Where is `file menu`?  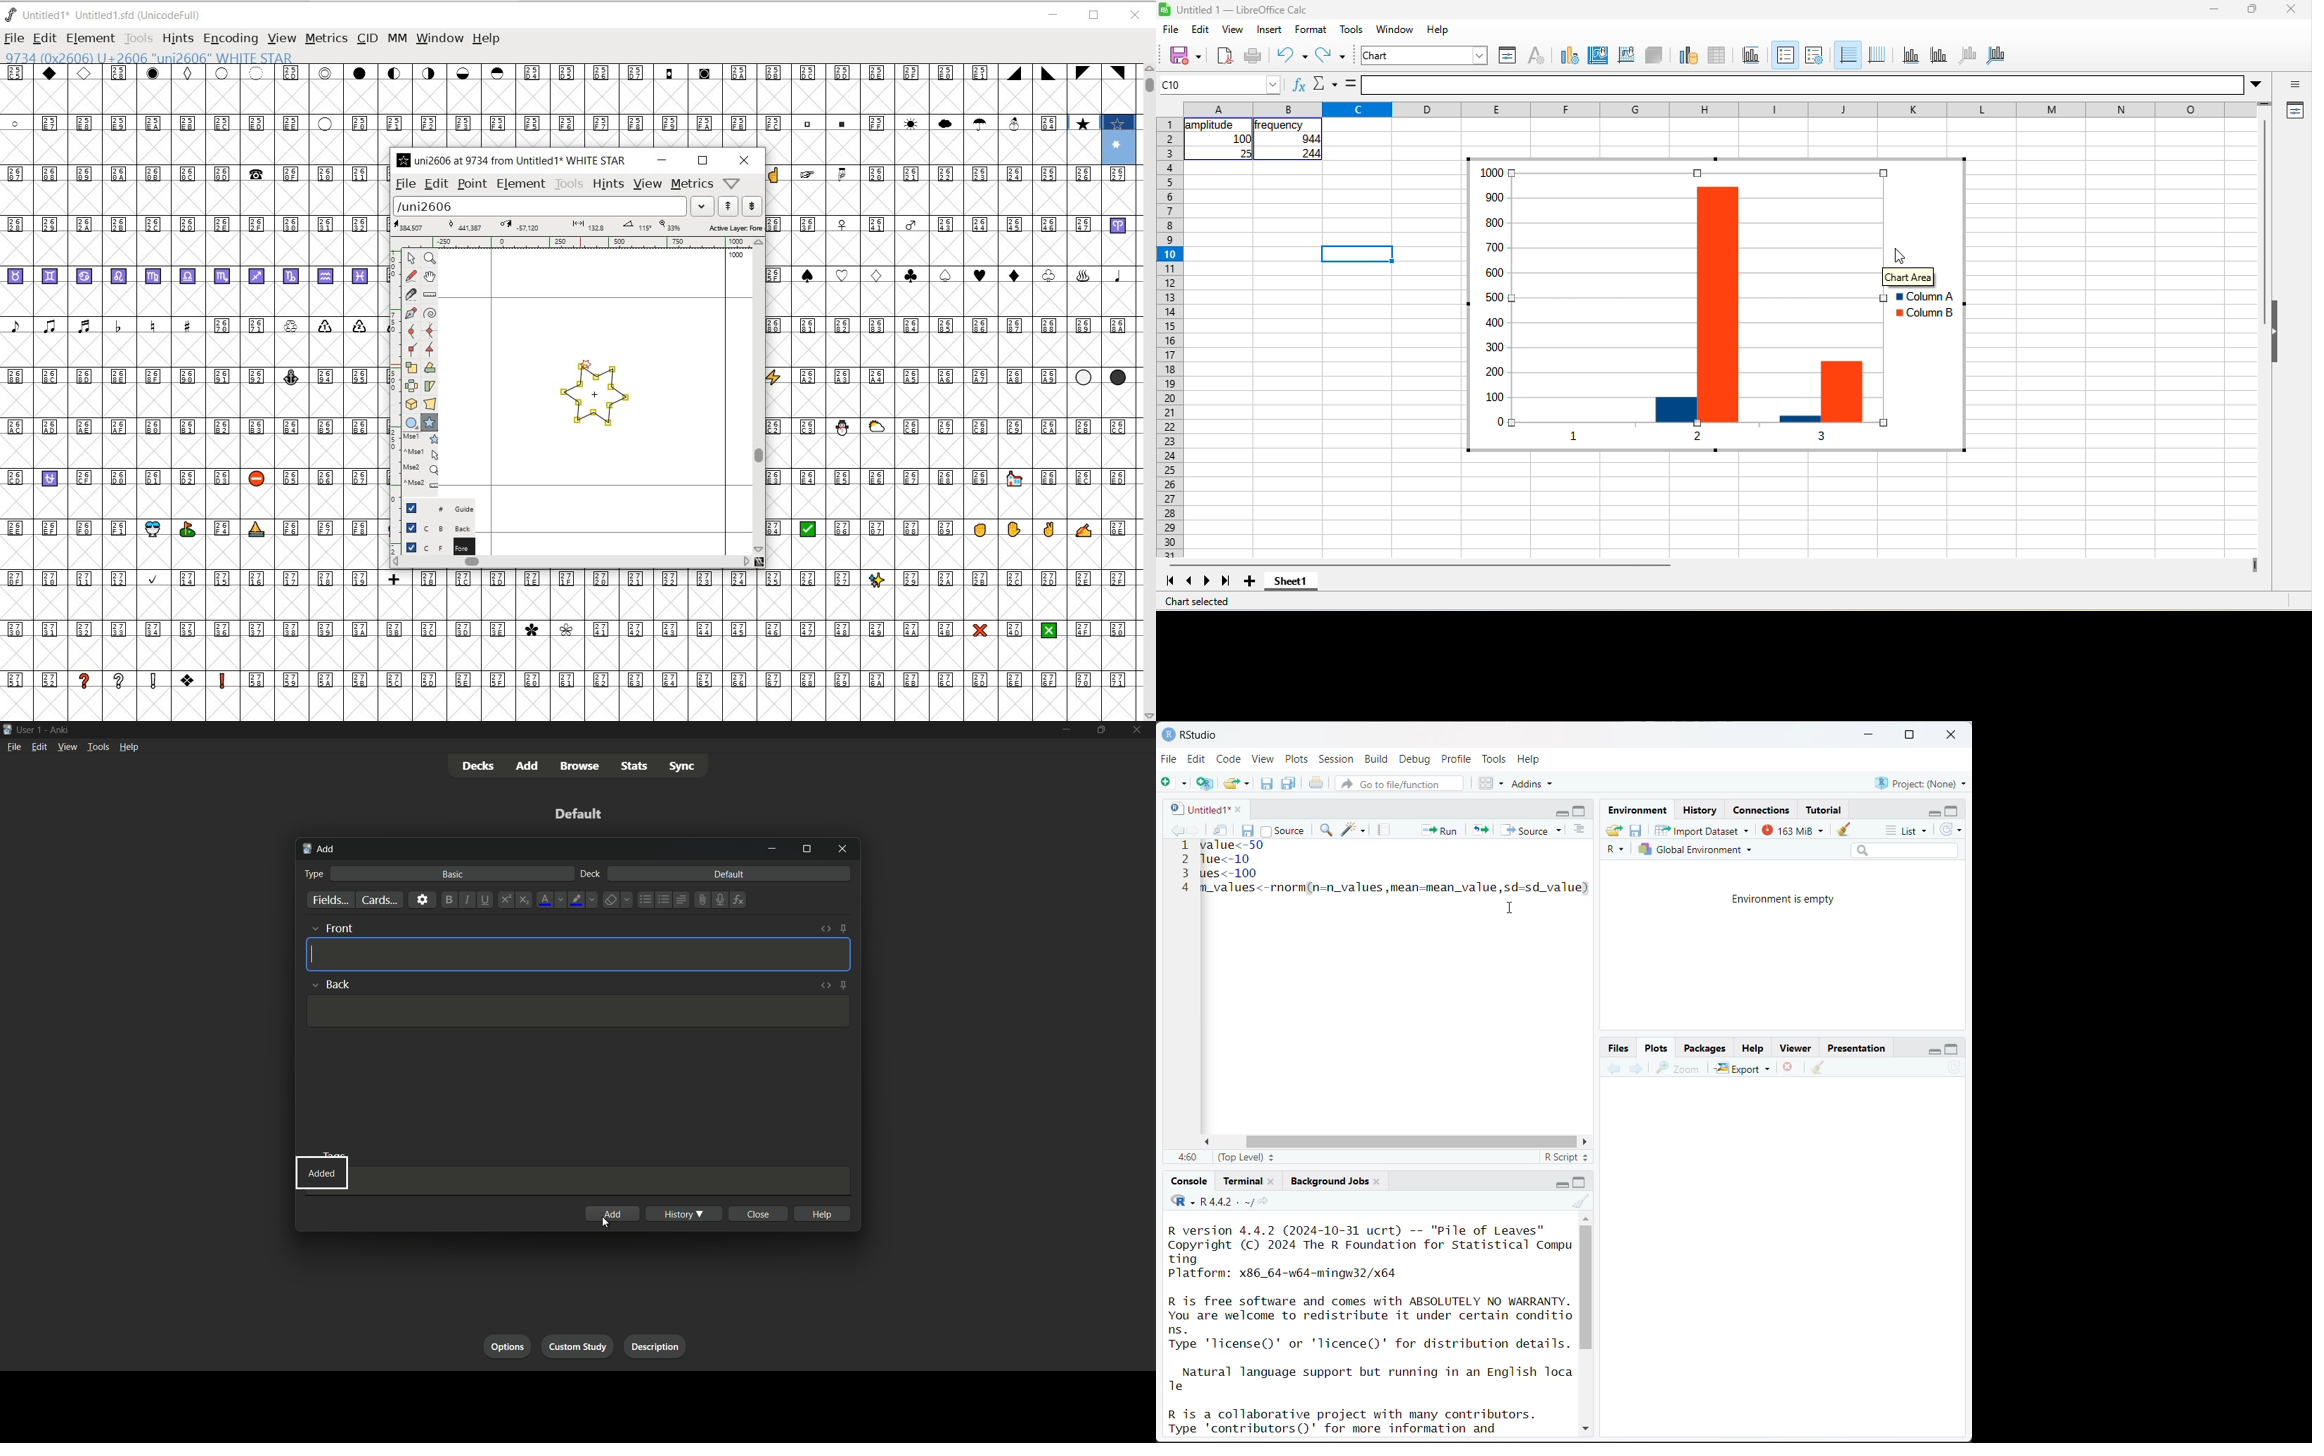 file menu is located at coordinates (14, 746).